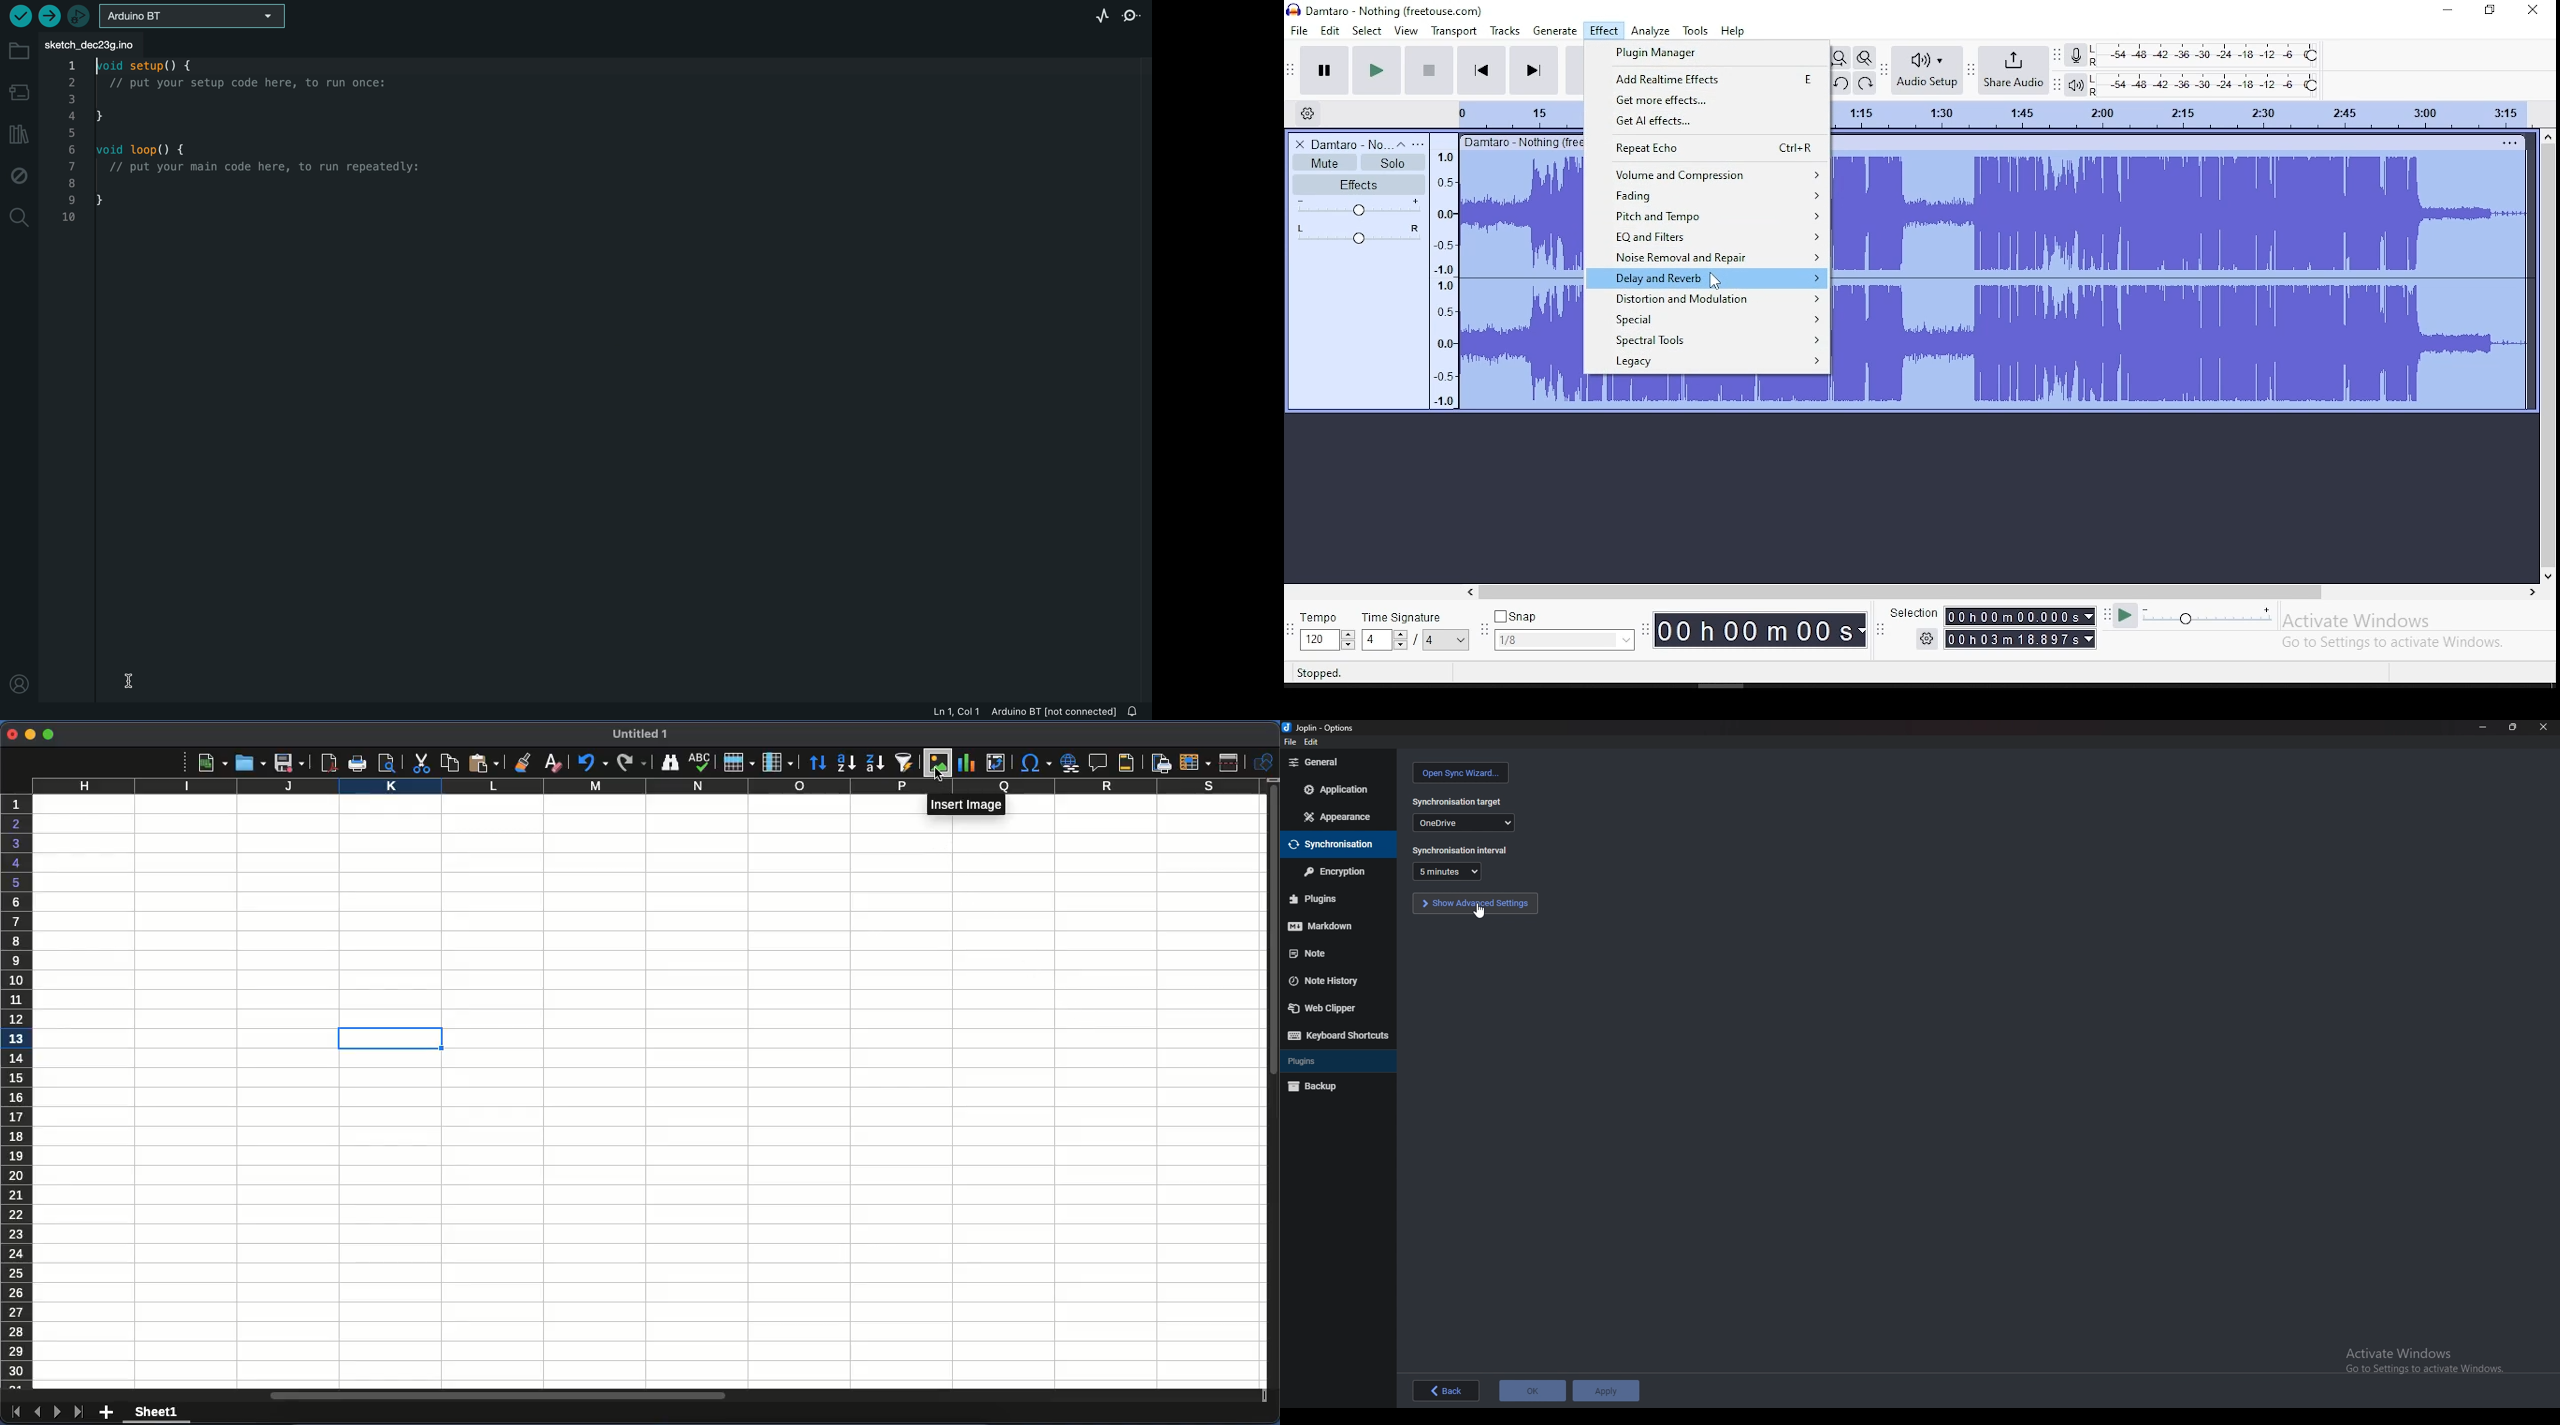  I want to click on plugin manager, so click(1705, 54).